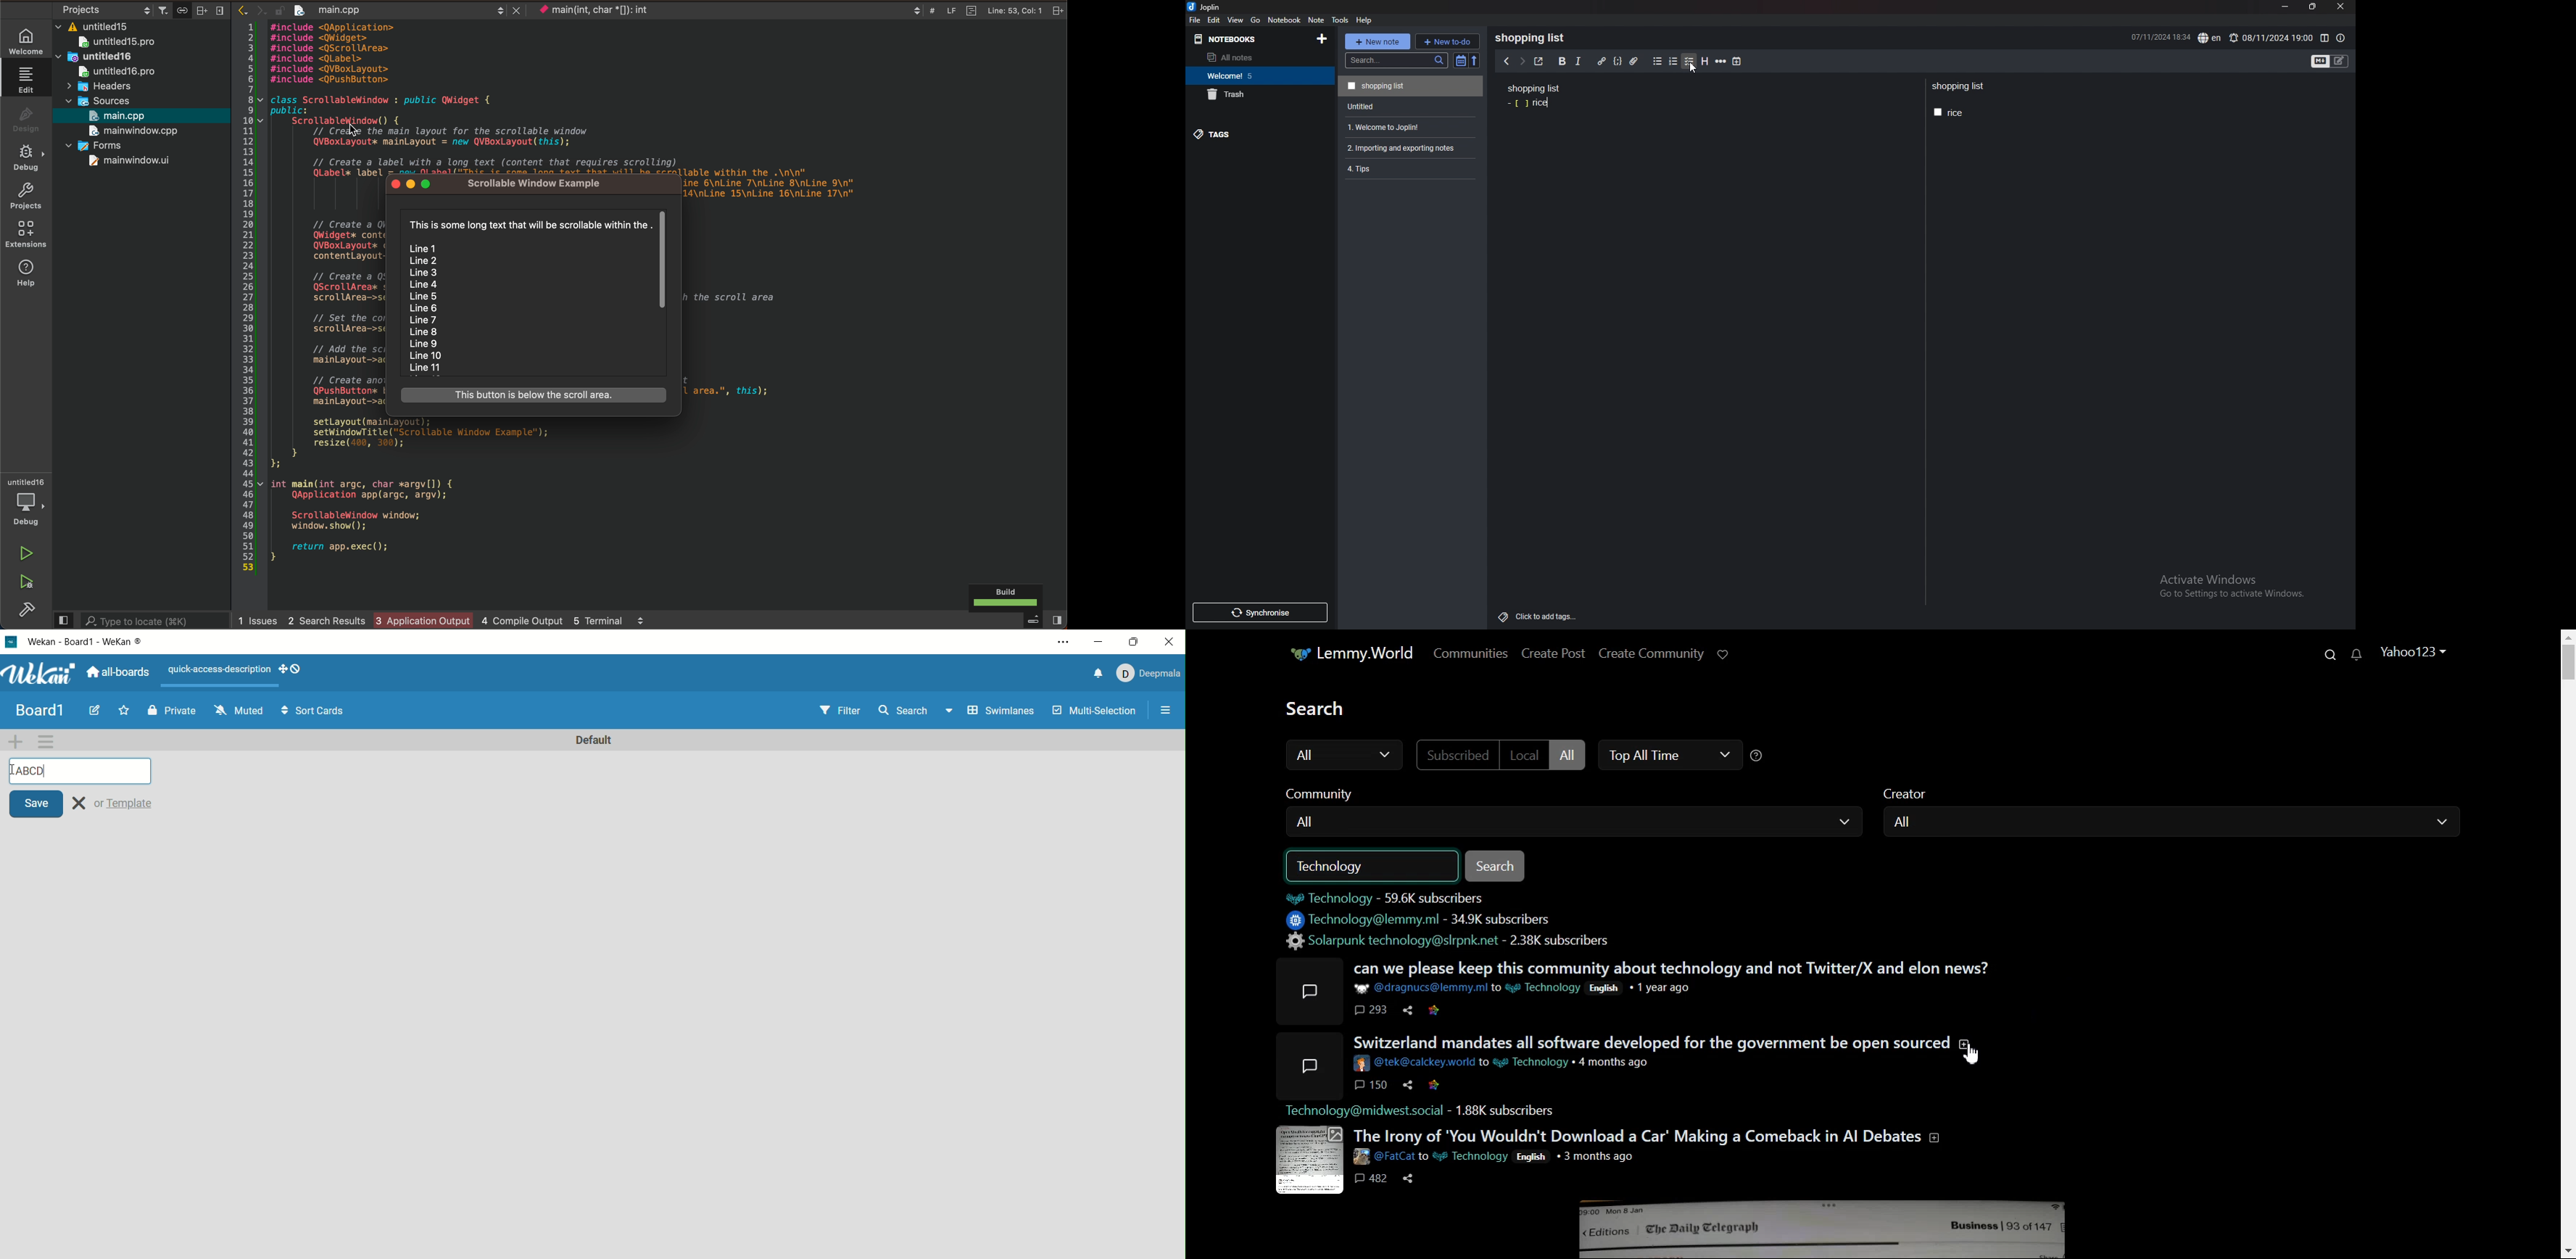 The image size is (2576, 1260). What do you see at coordinates (1474, 653) in the screenshot?
I see `Communities` at bounding box center [1474, 653].